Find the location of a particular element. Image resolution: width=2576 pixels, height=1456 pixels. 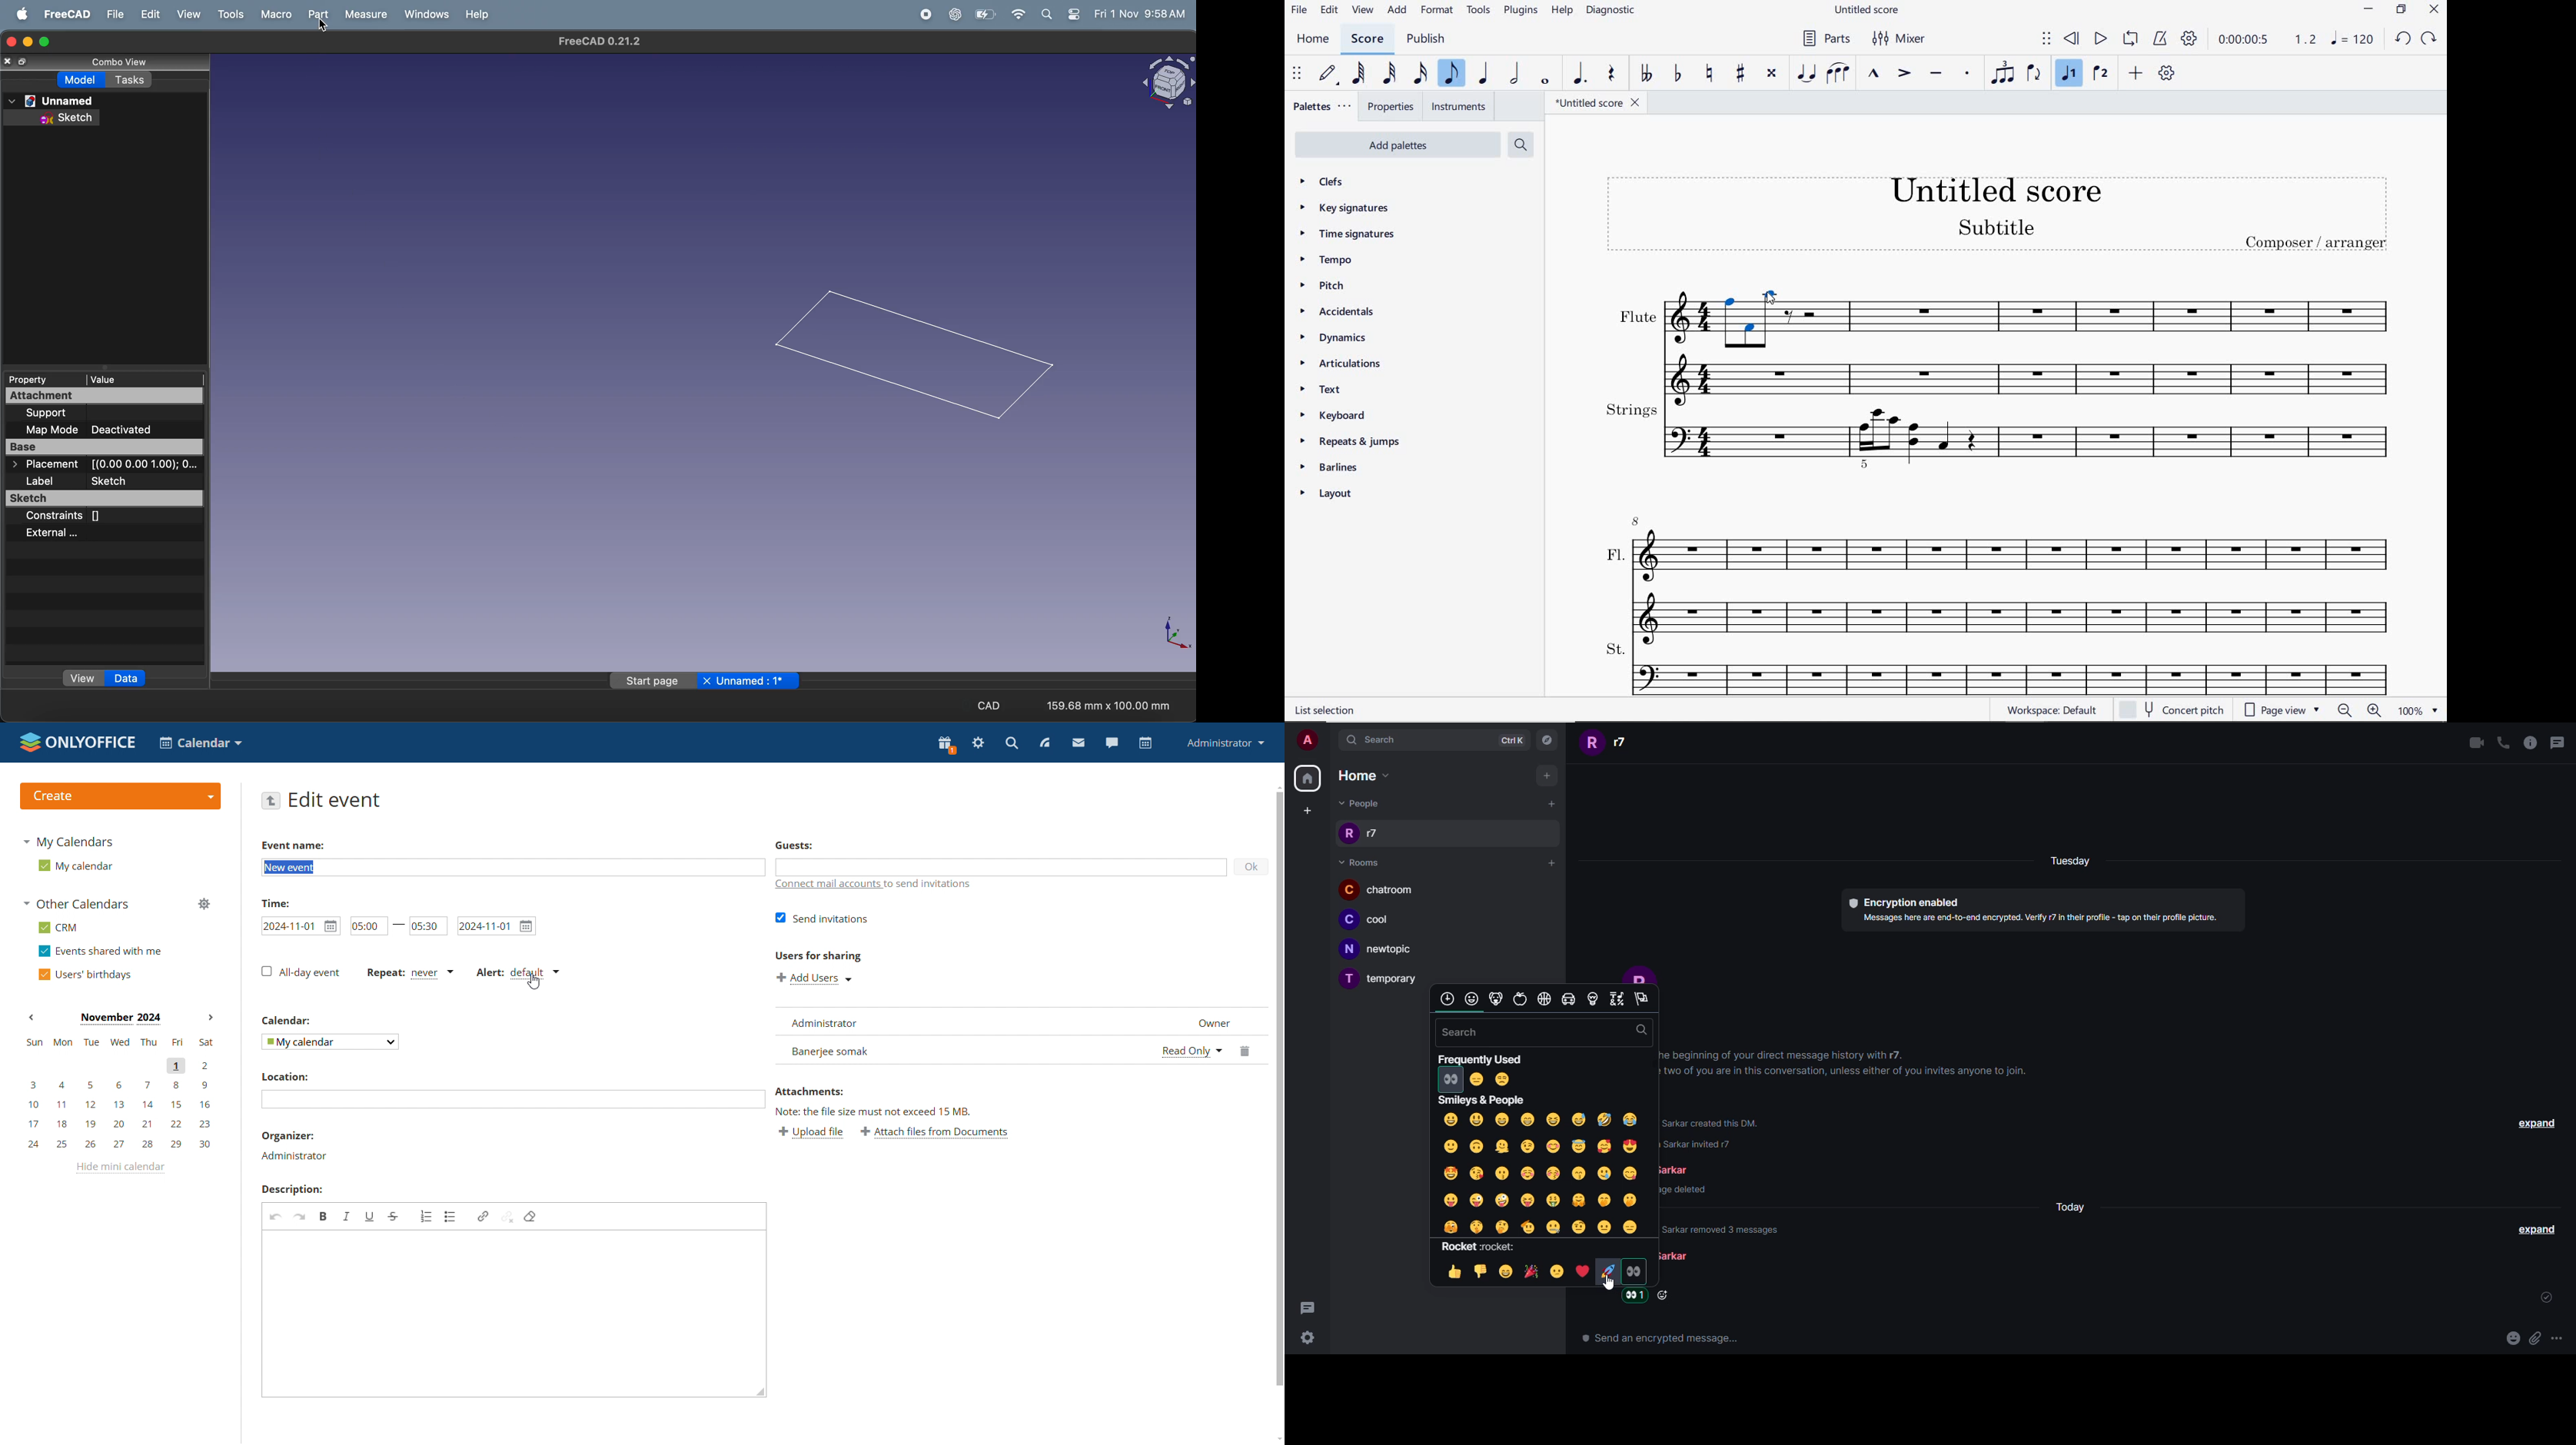

emoji is located at coordinates (1532, 1273).